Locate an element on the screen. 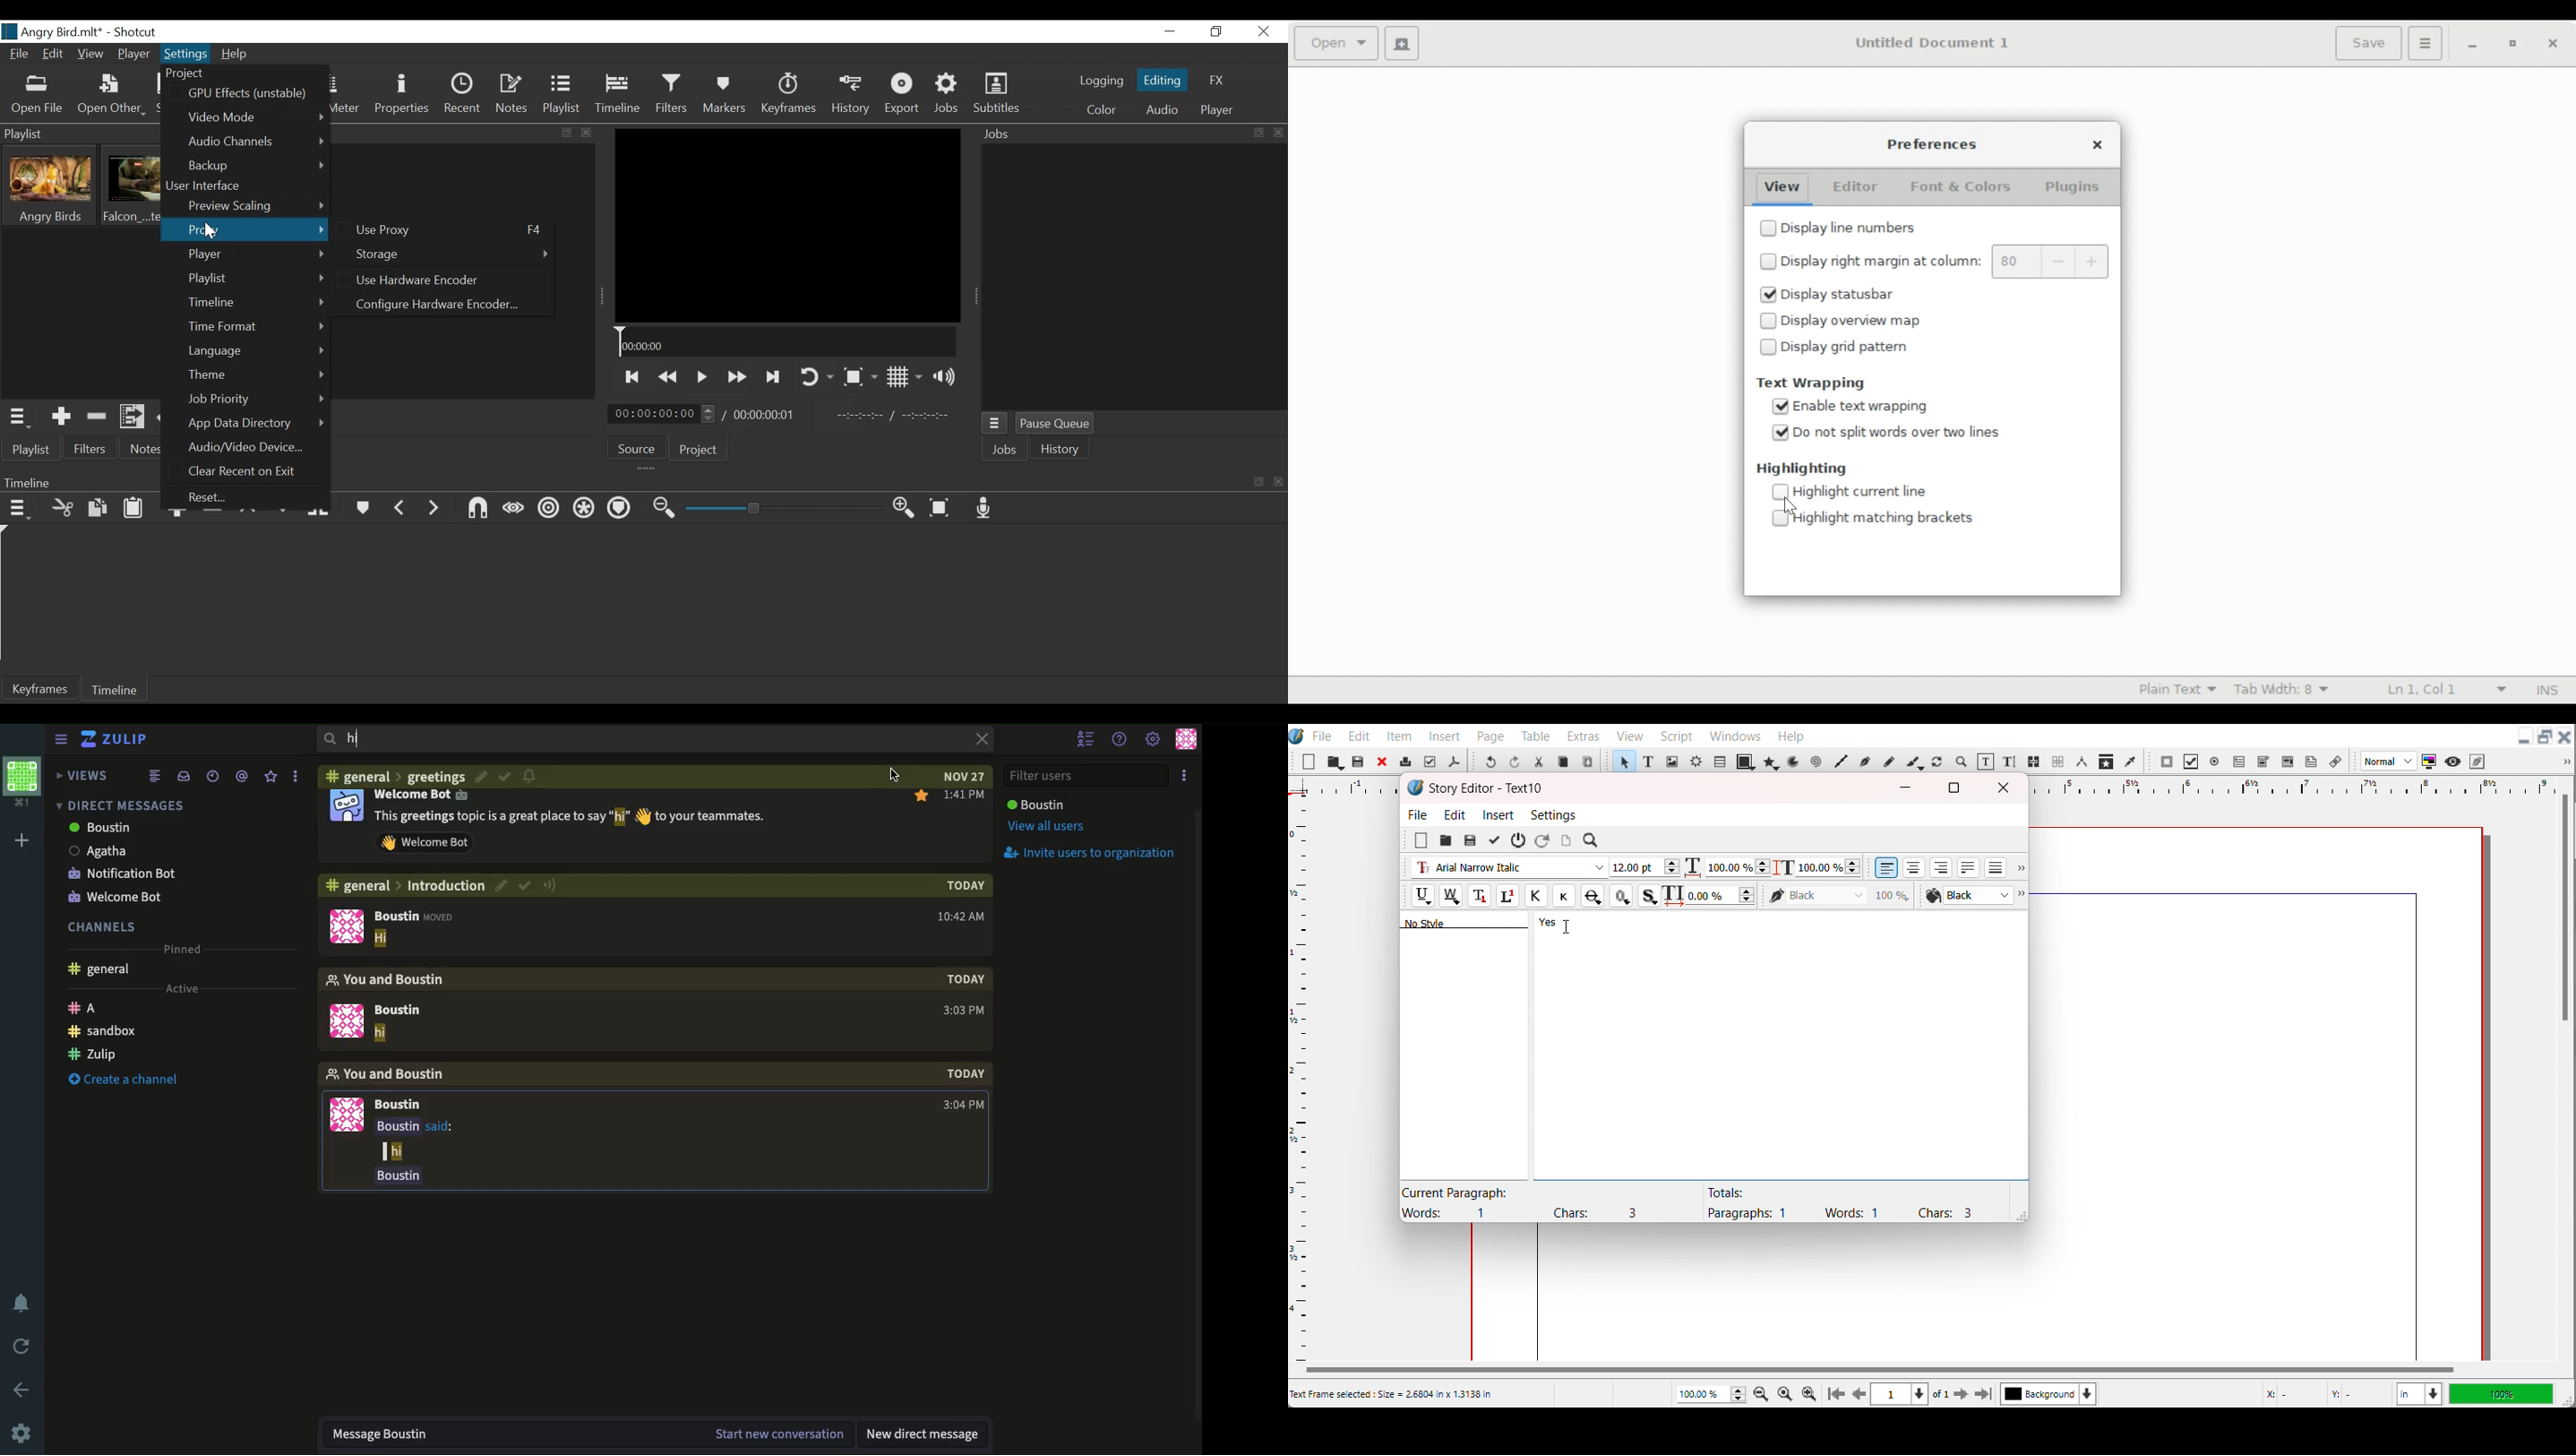  Exit without updating is located at coordinates (1519, 841).